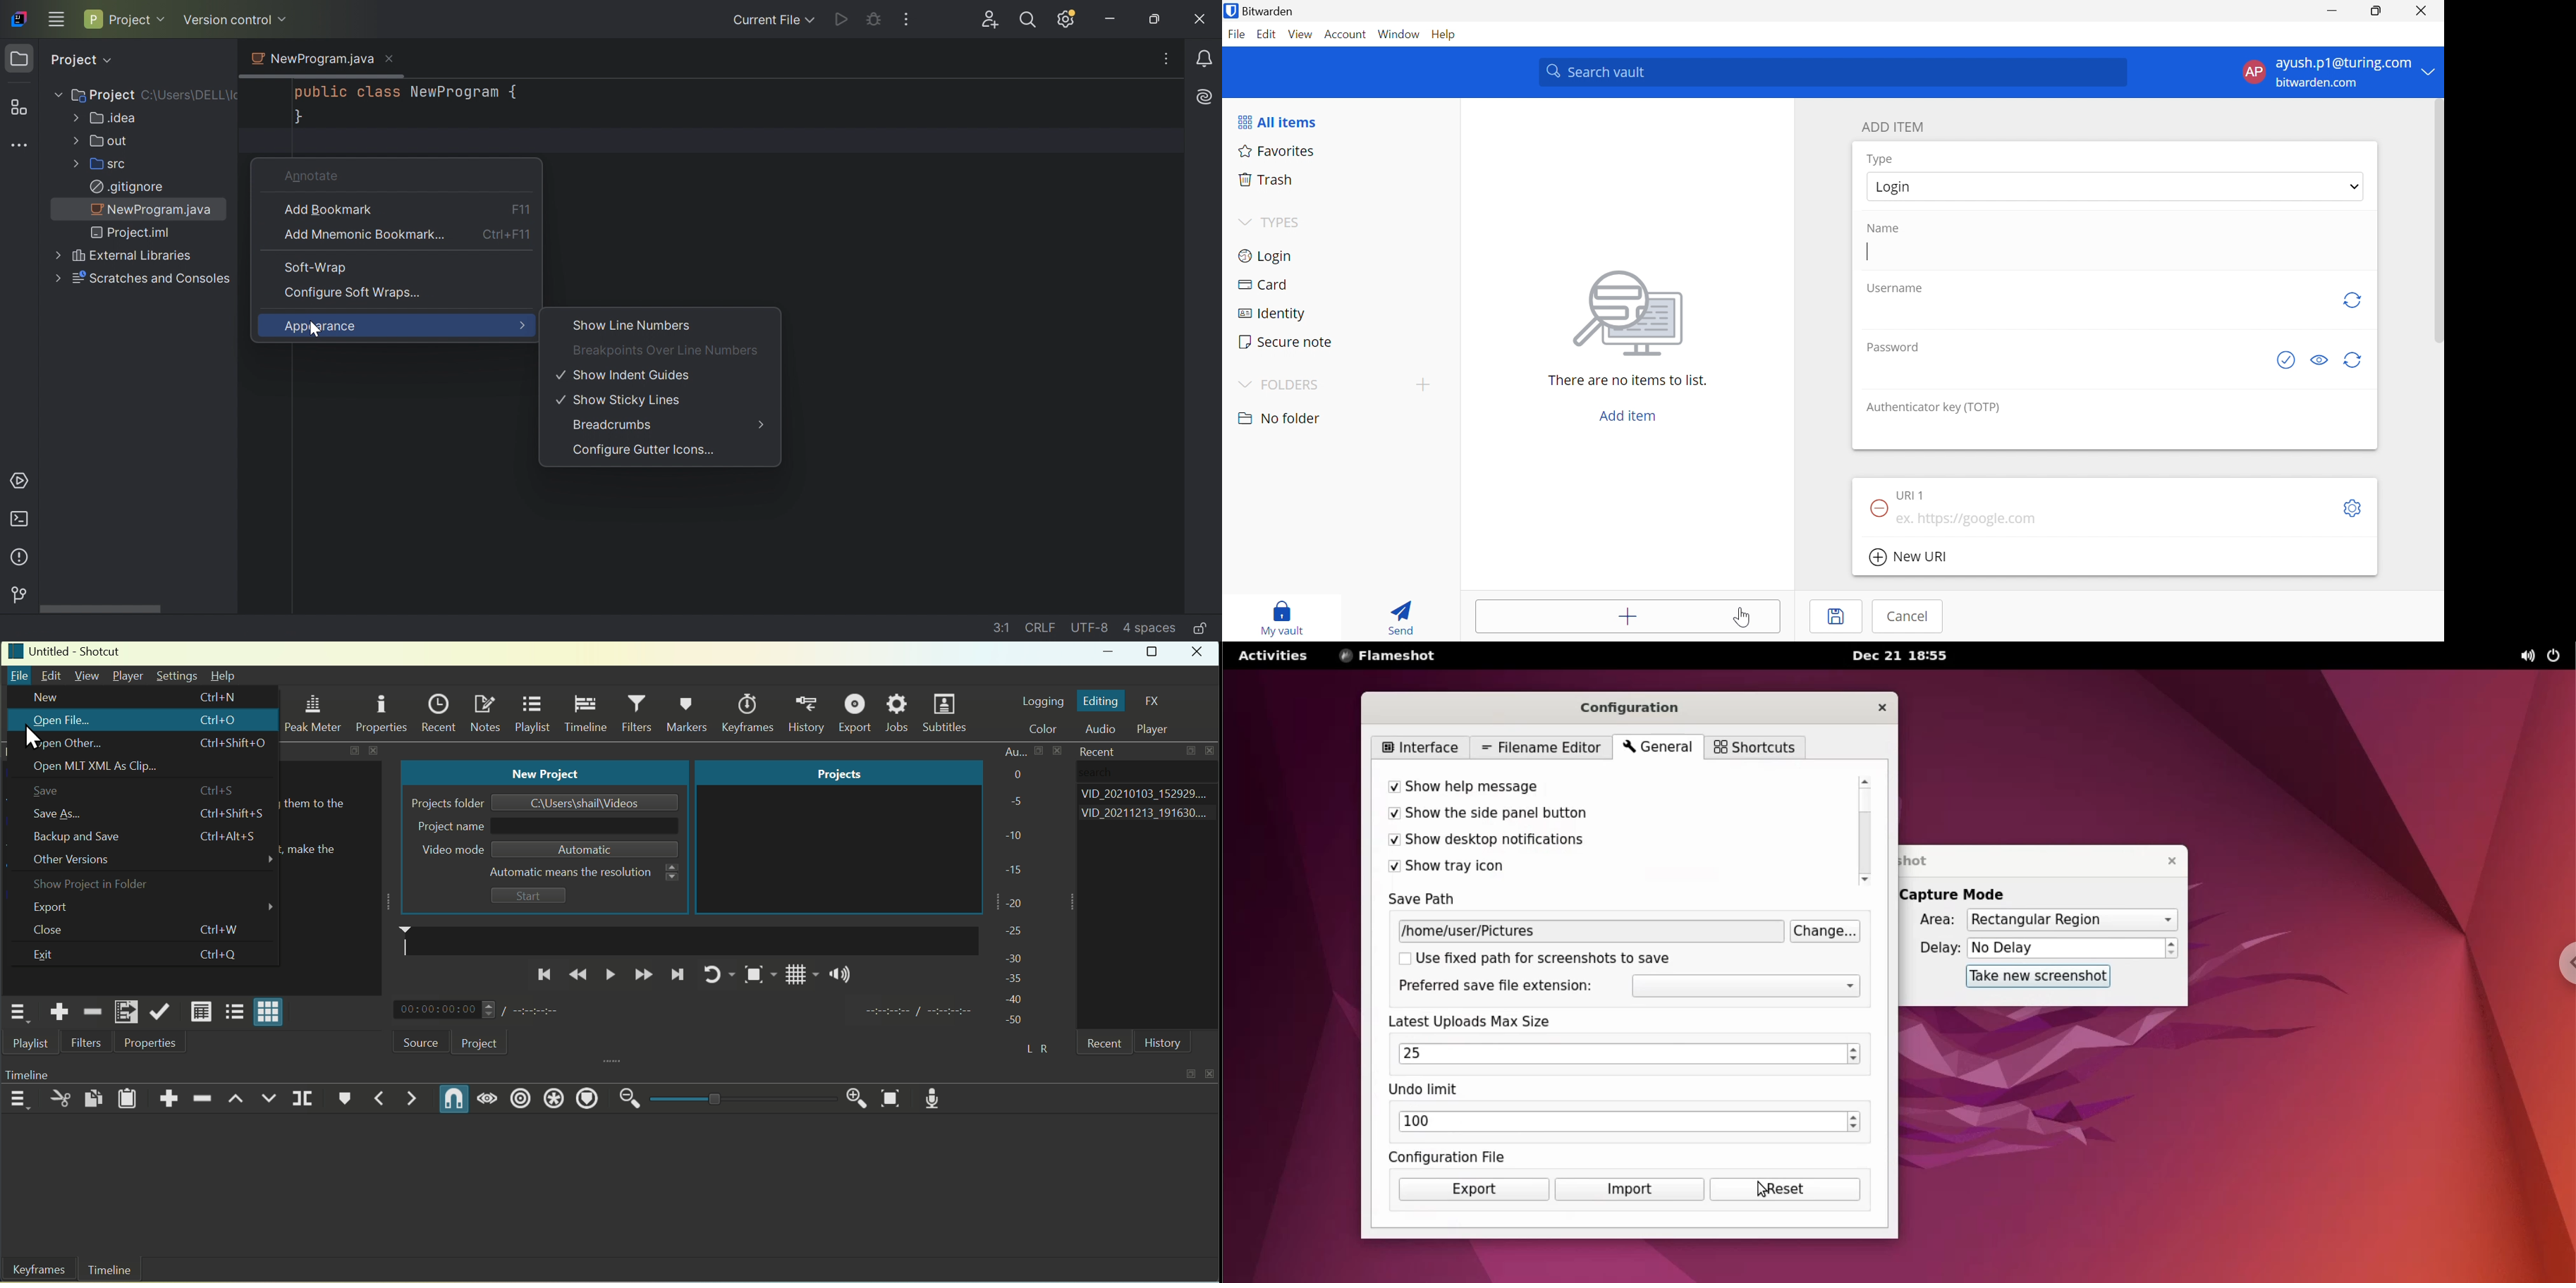  Describe the element at coordinates (128, 1098) in the screenshot. I see `Paste` at that location.